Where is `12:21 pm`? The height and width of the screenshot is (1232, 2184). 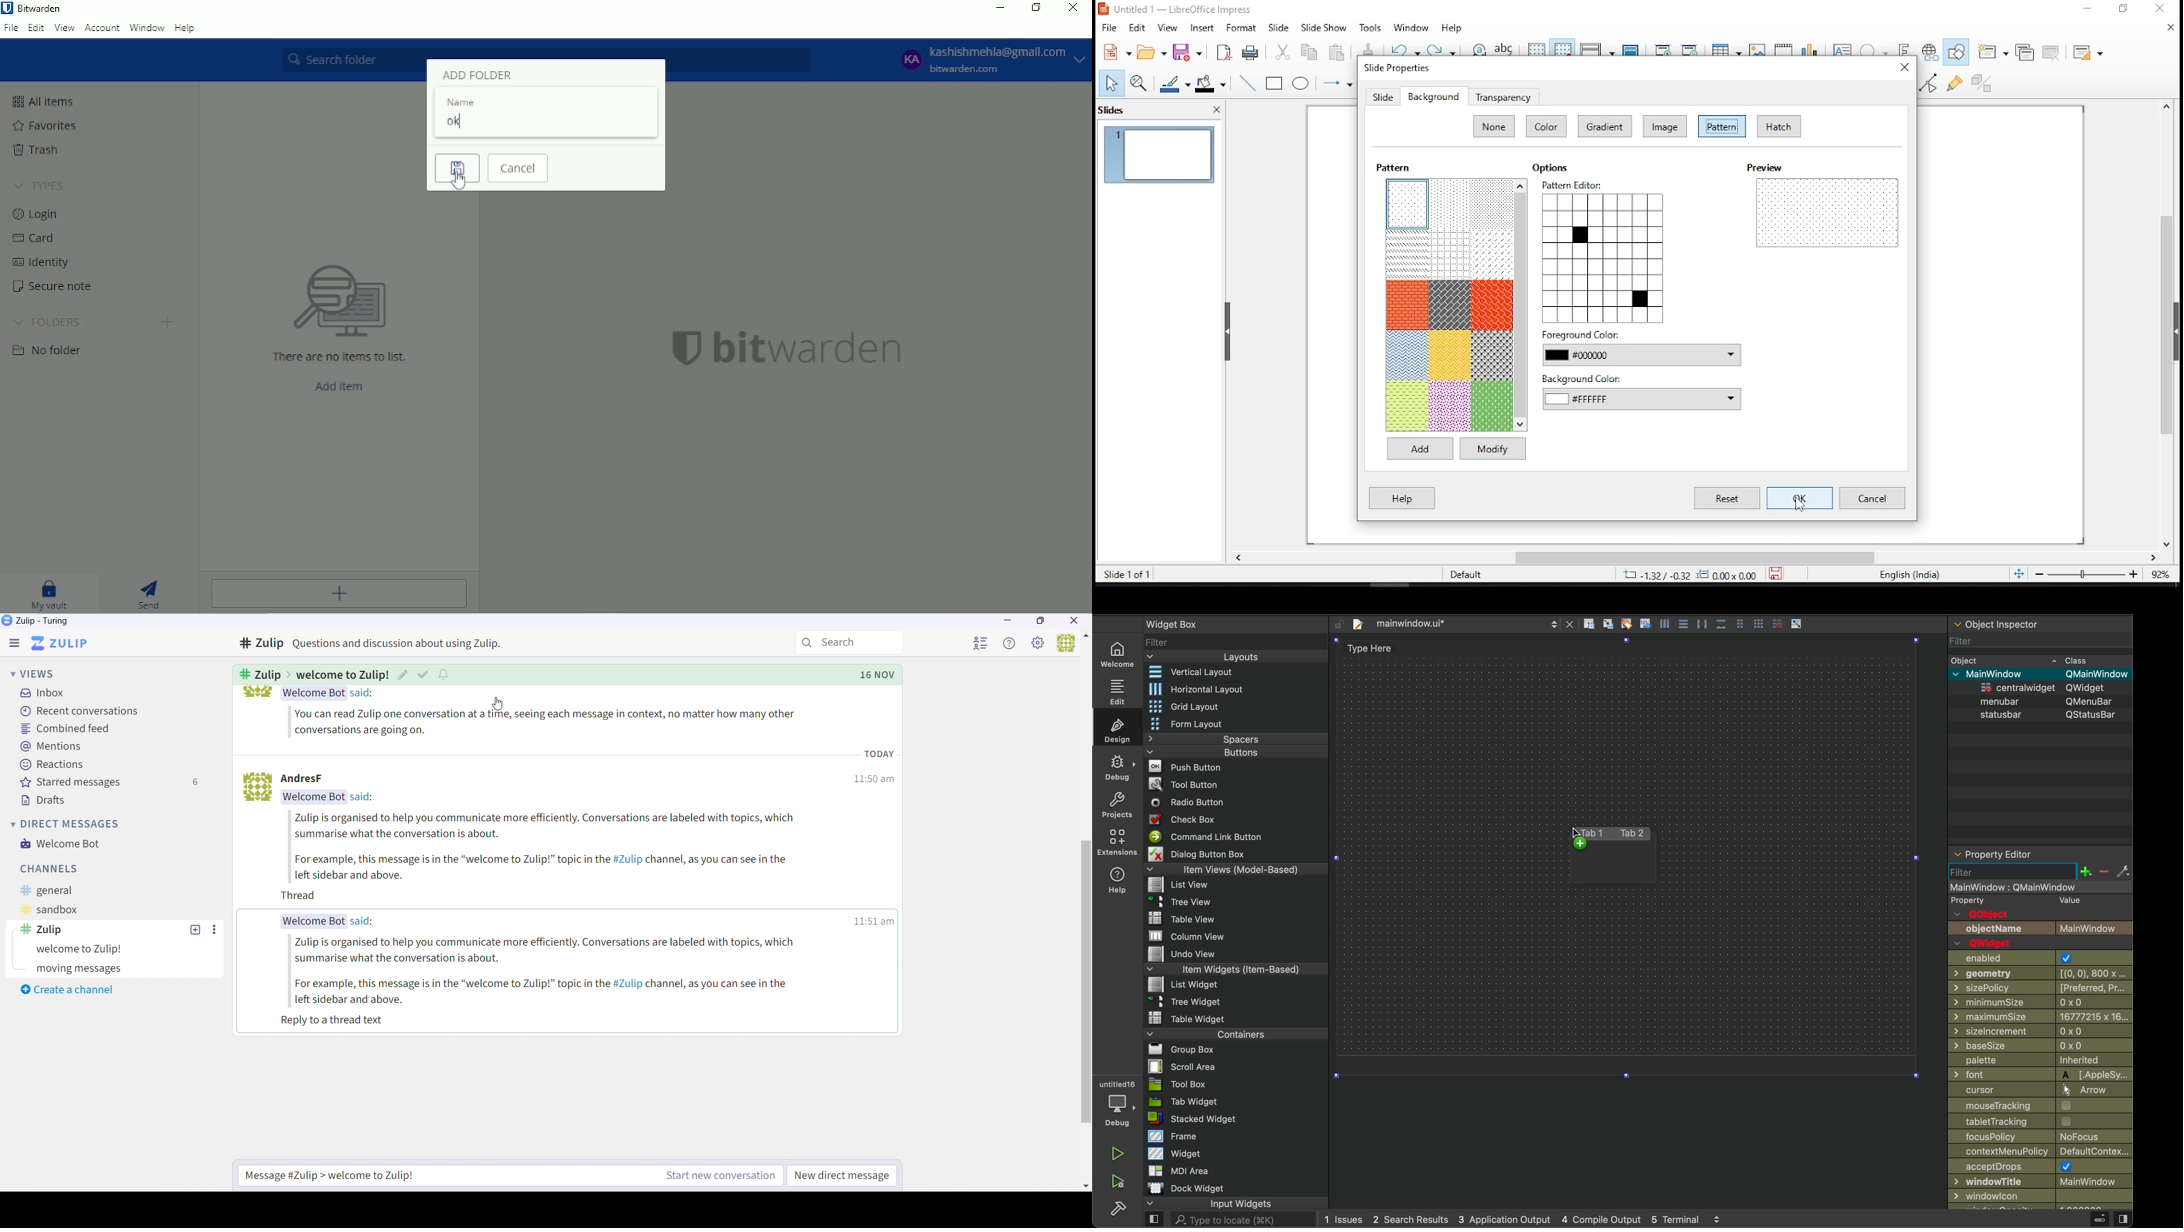
12:21 pm is located at coordinates (868, 921).